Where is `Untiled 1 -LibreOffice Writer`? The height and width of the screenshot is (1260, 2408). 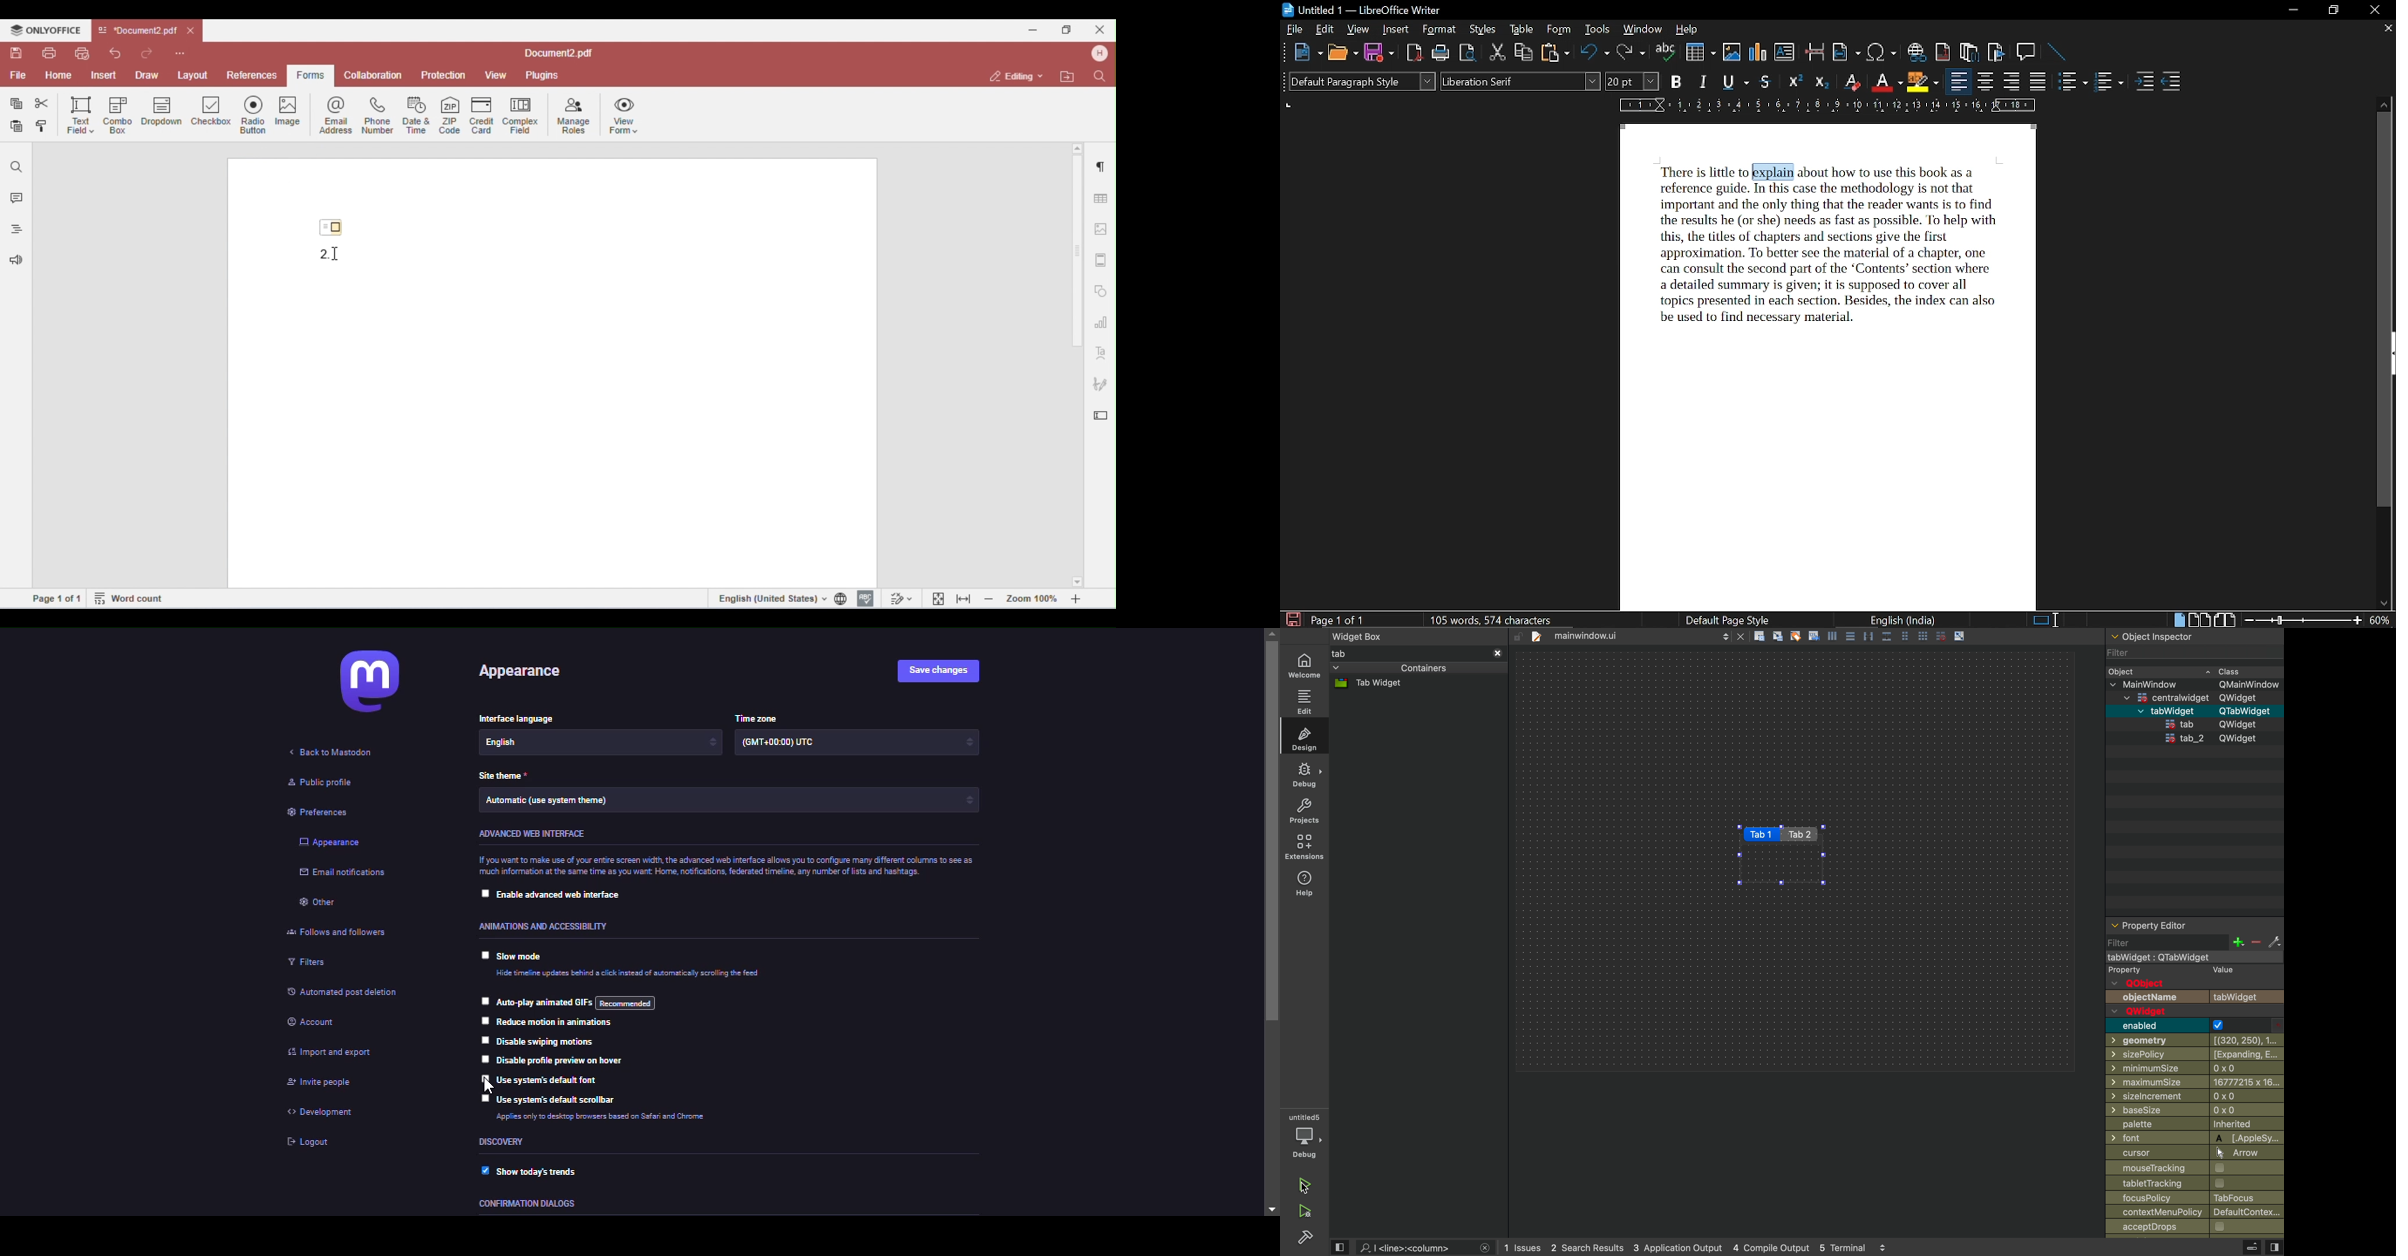 Untiled 1 -LibreOffice Writer is located at coordinates (1372, 10).